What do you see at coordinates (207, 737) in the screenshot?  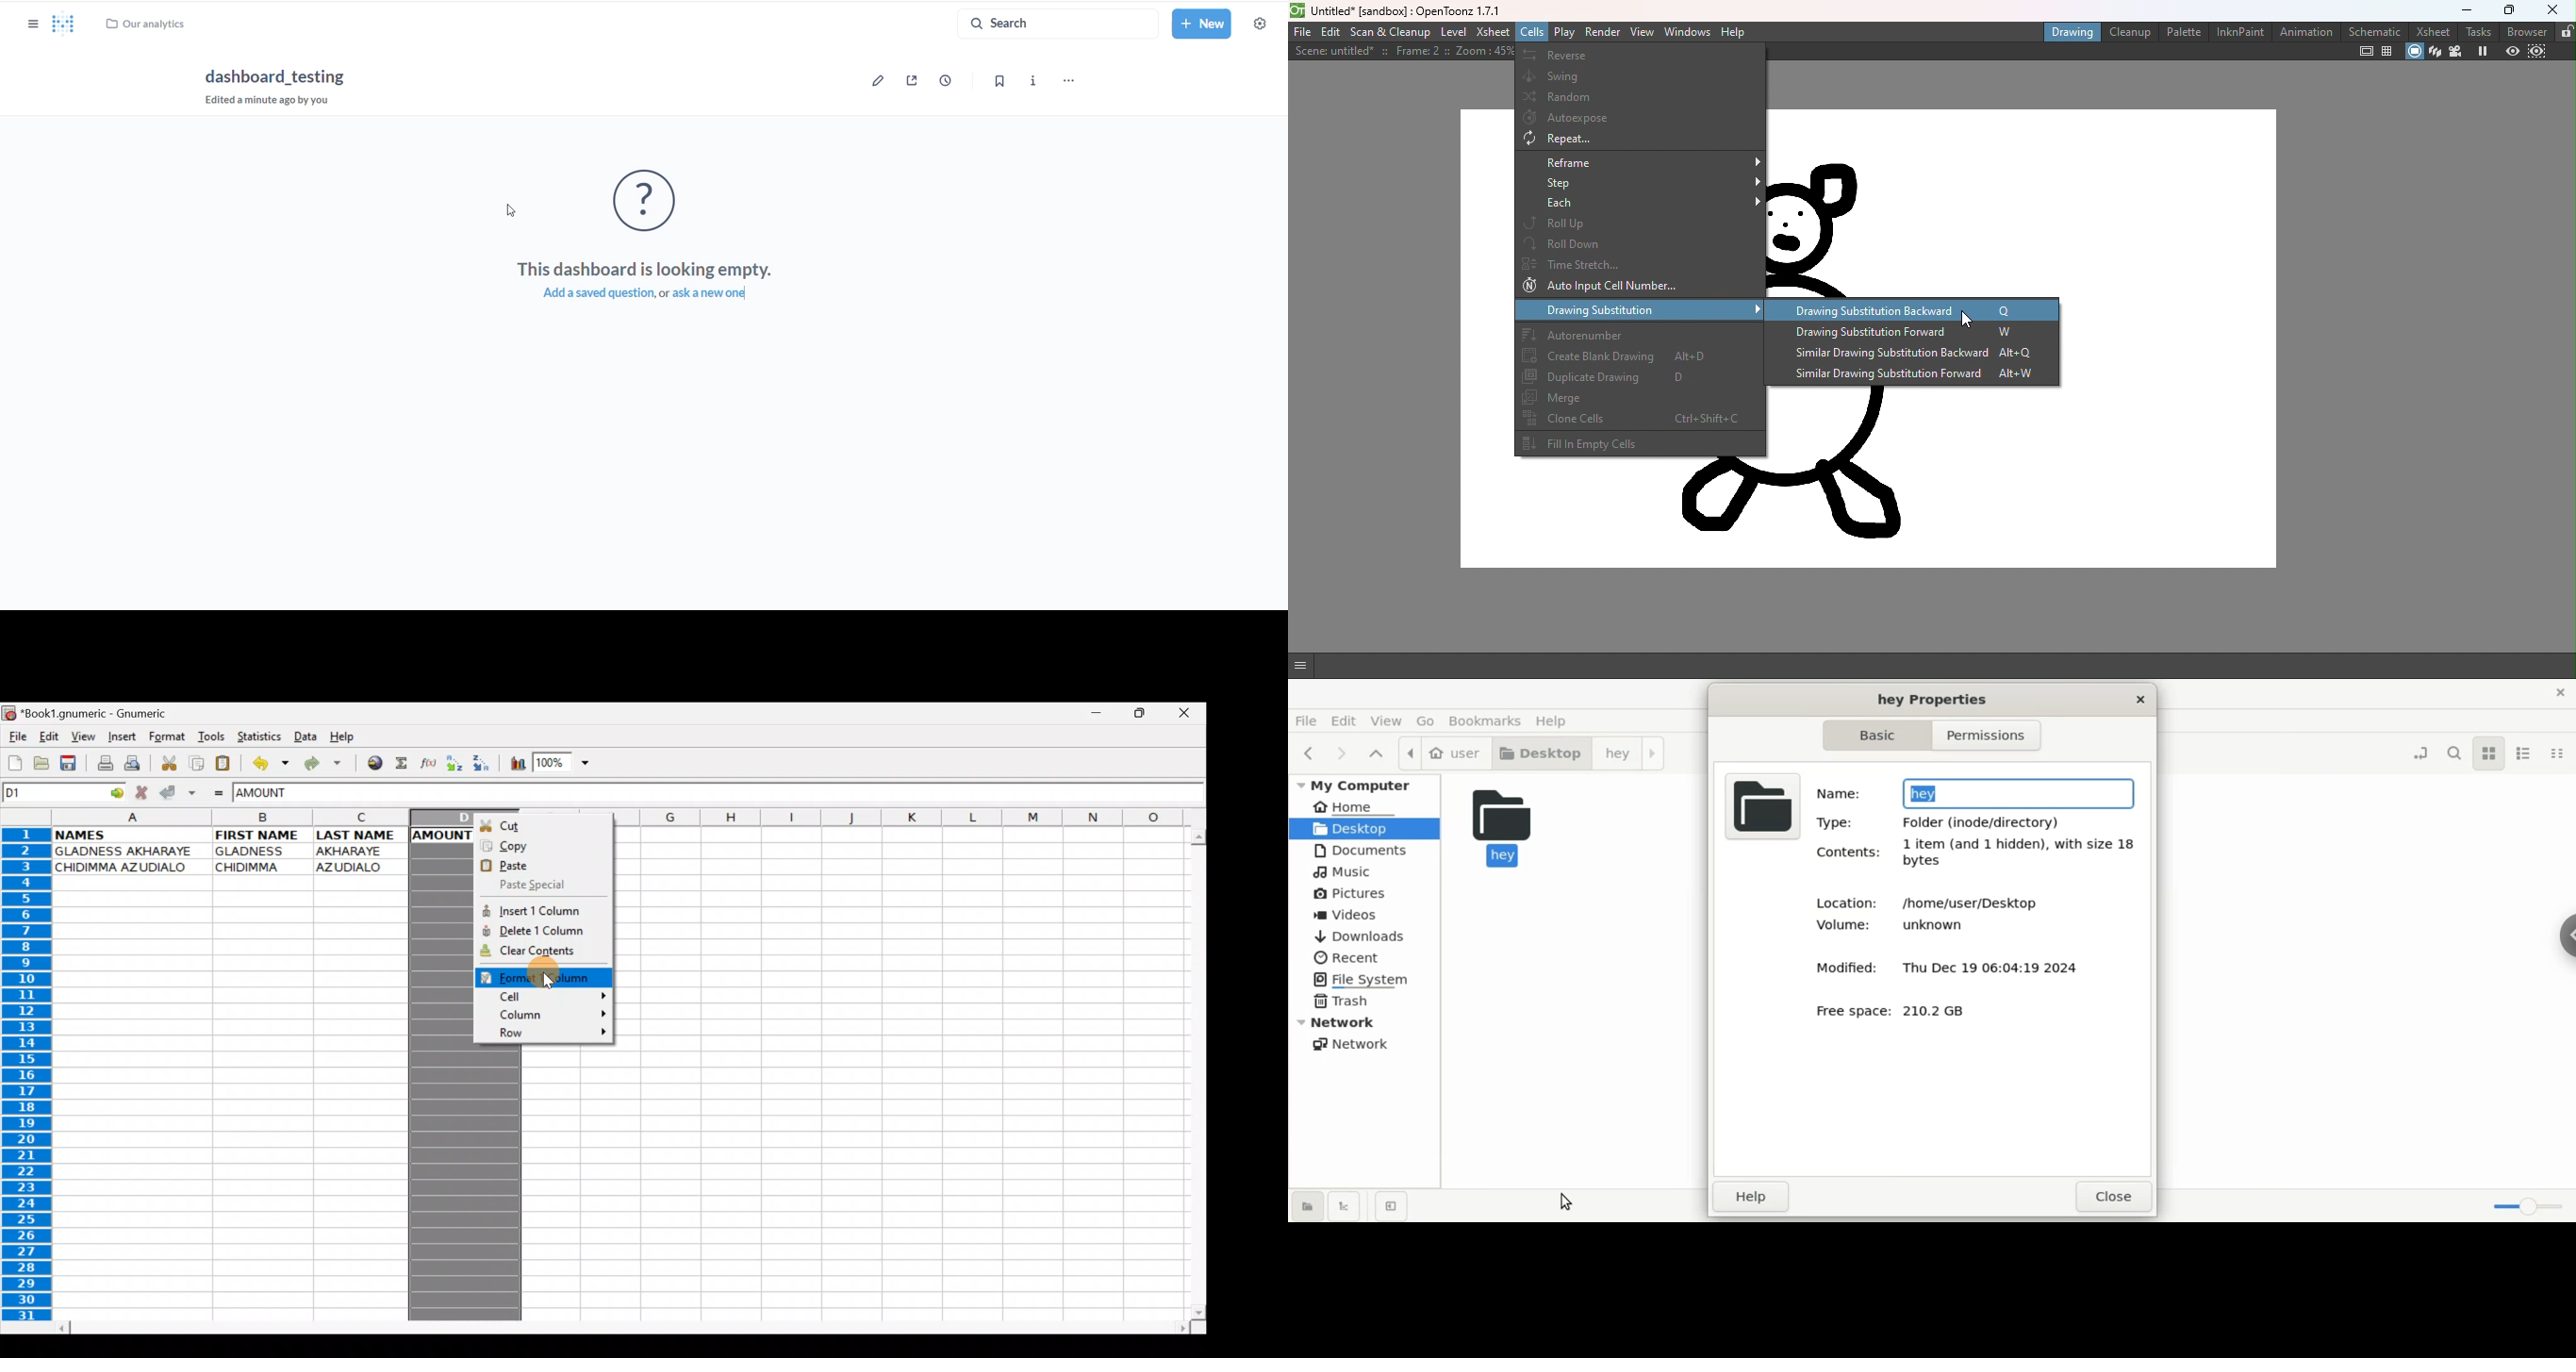 I see `Tools` at bounding box center [207, 737].